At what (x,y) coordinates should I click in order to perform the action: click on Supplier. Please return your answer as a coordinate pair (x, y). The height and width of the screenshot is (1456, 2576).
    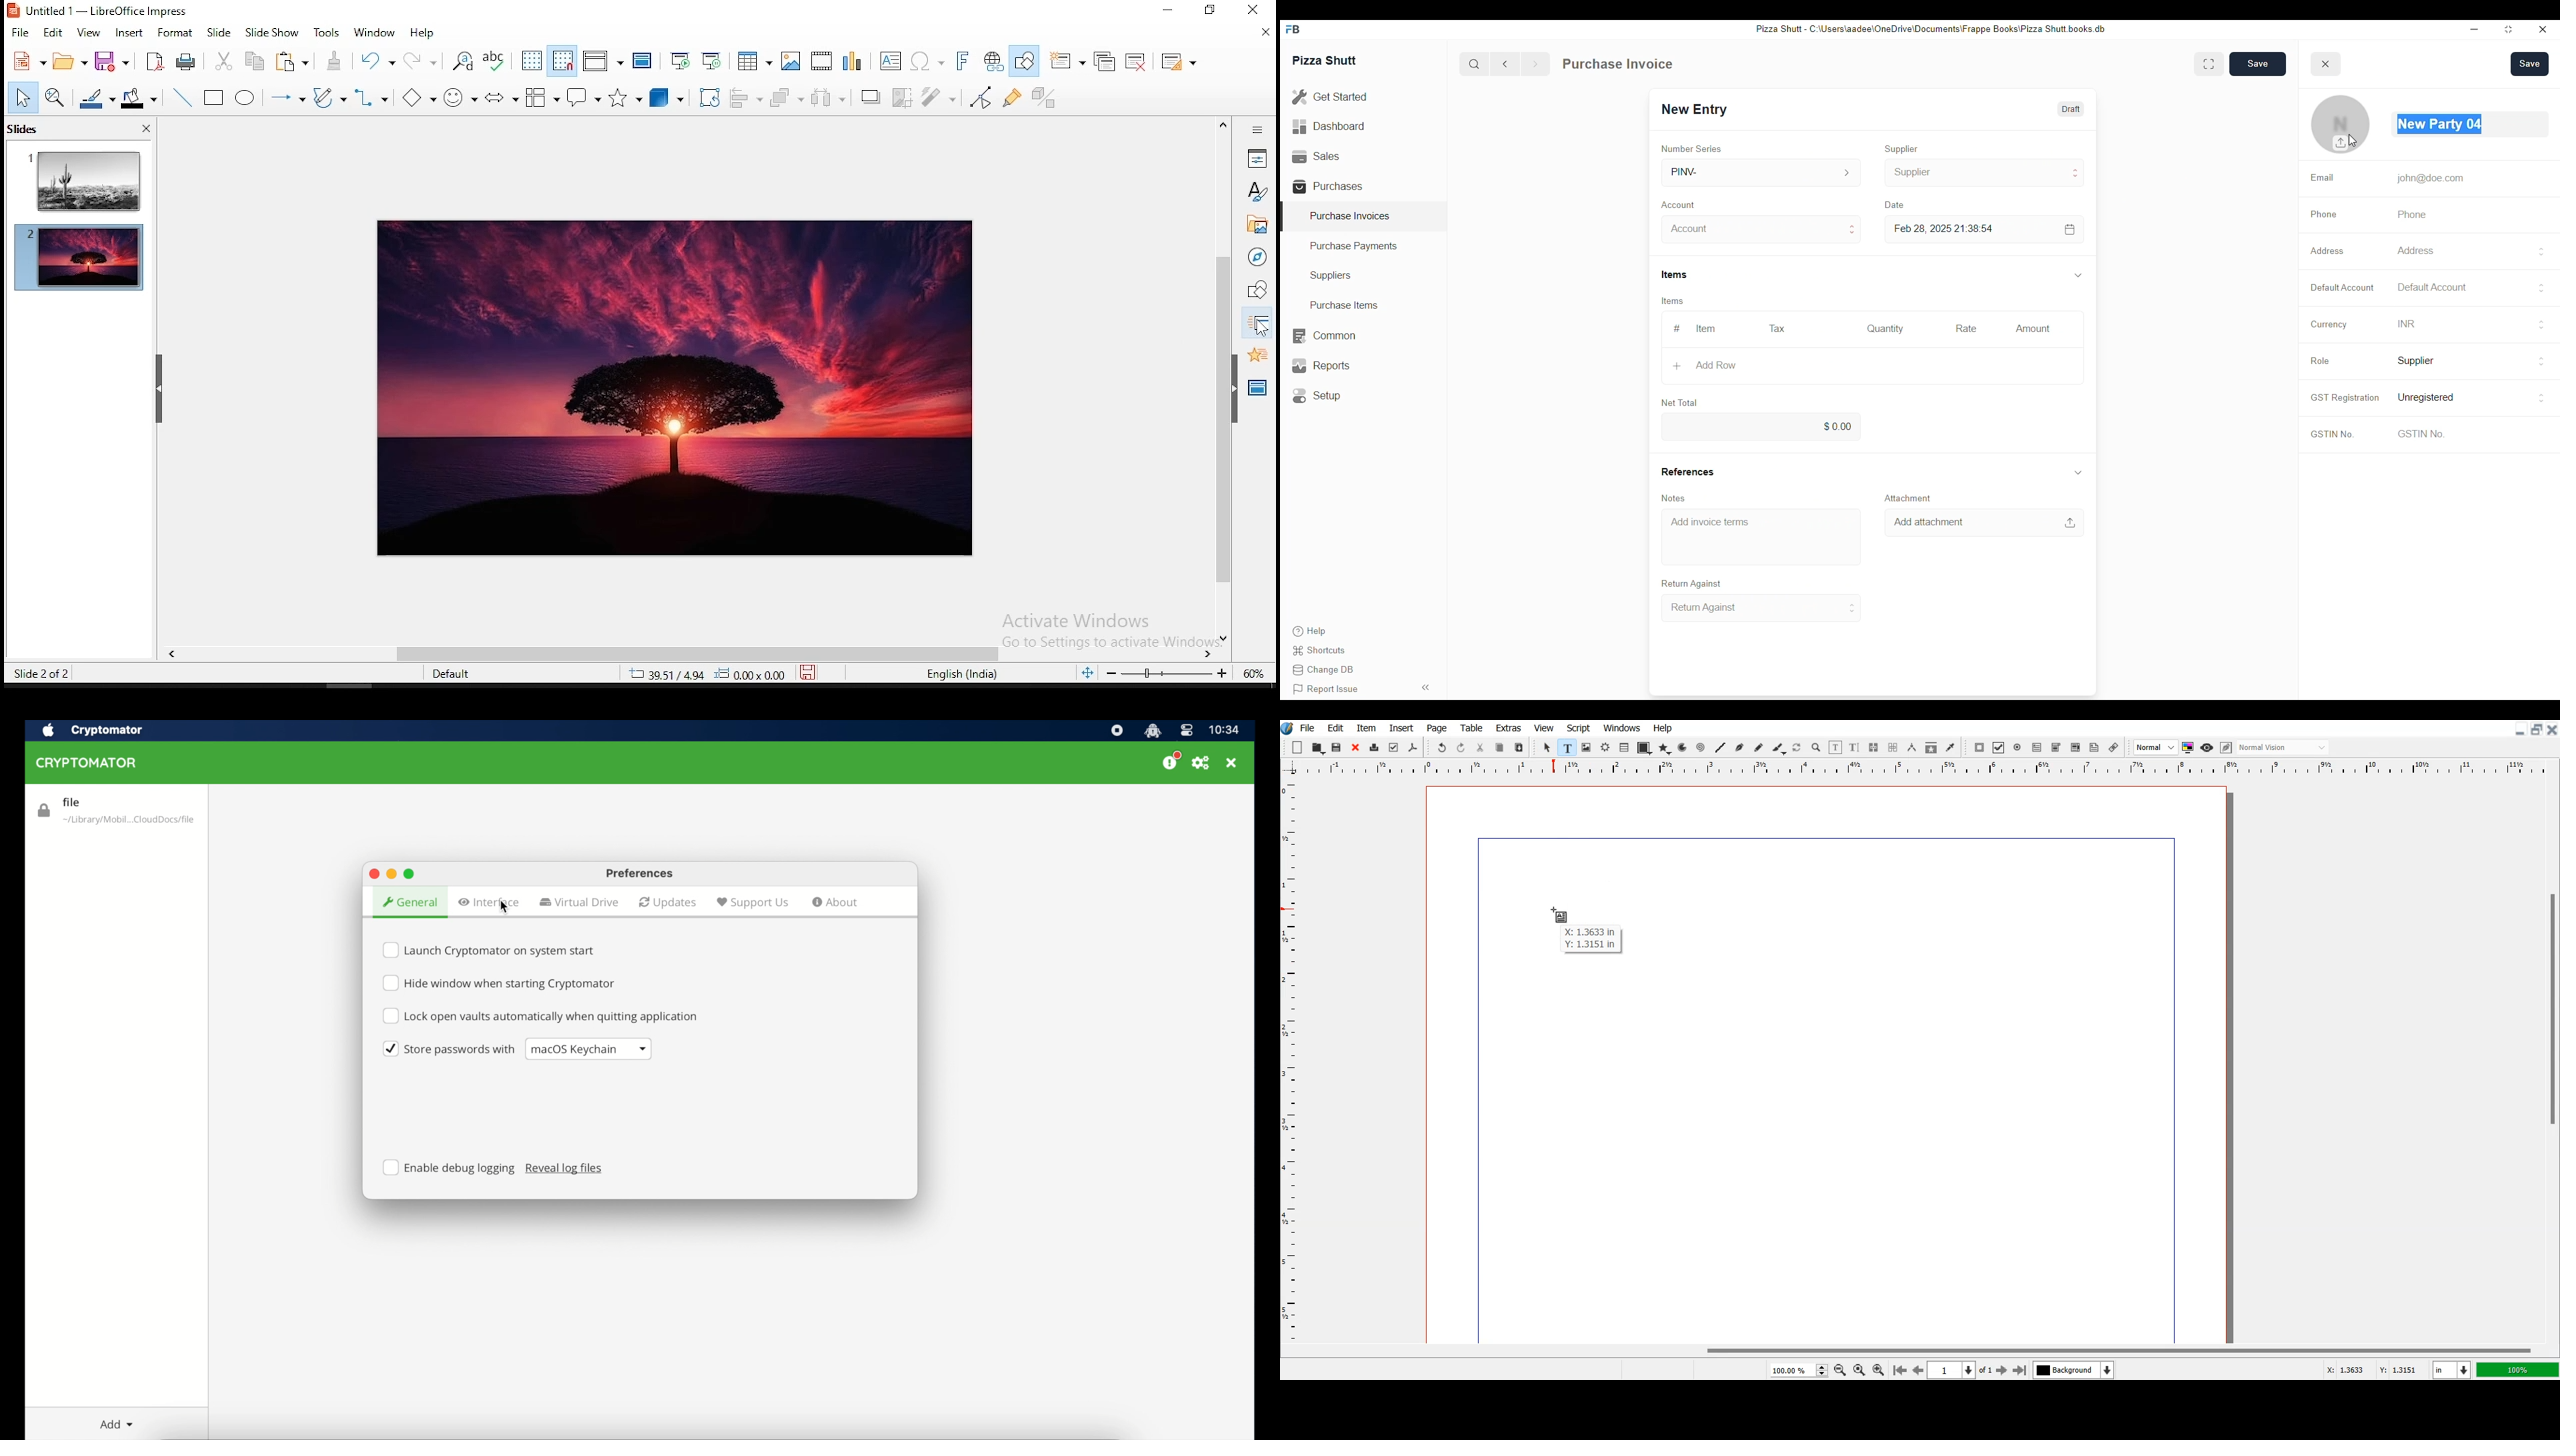
    Looking at the image, I should click on (1985, 173).